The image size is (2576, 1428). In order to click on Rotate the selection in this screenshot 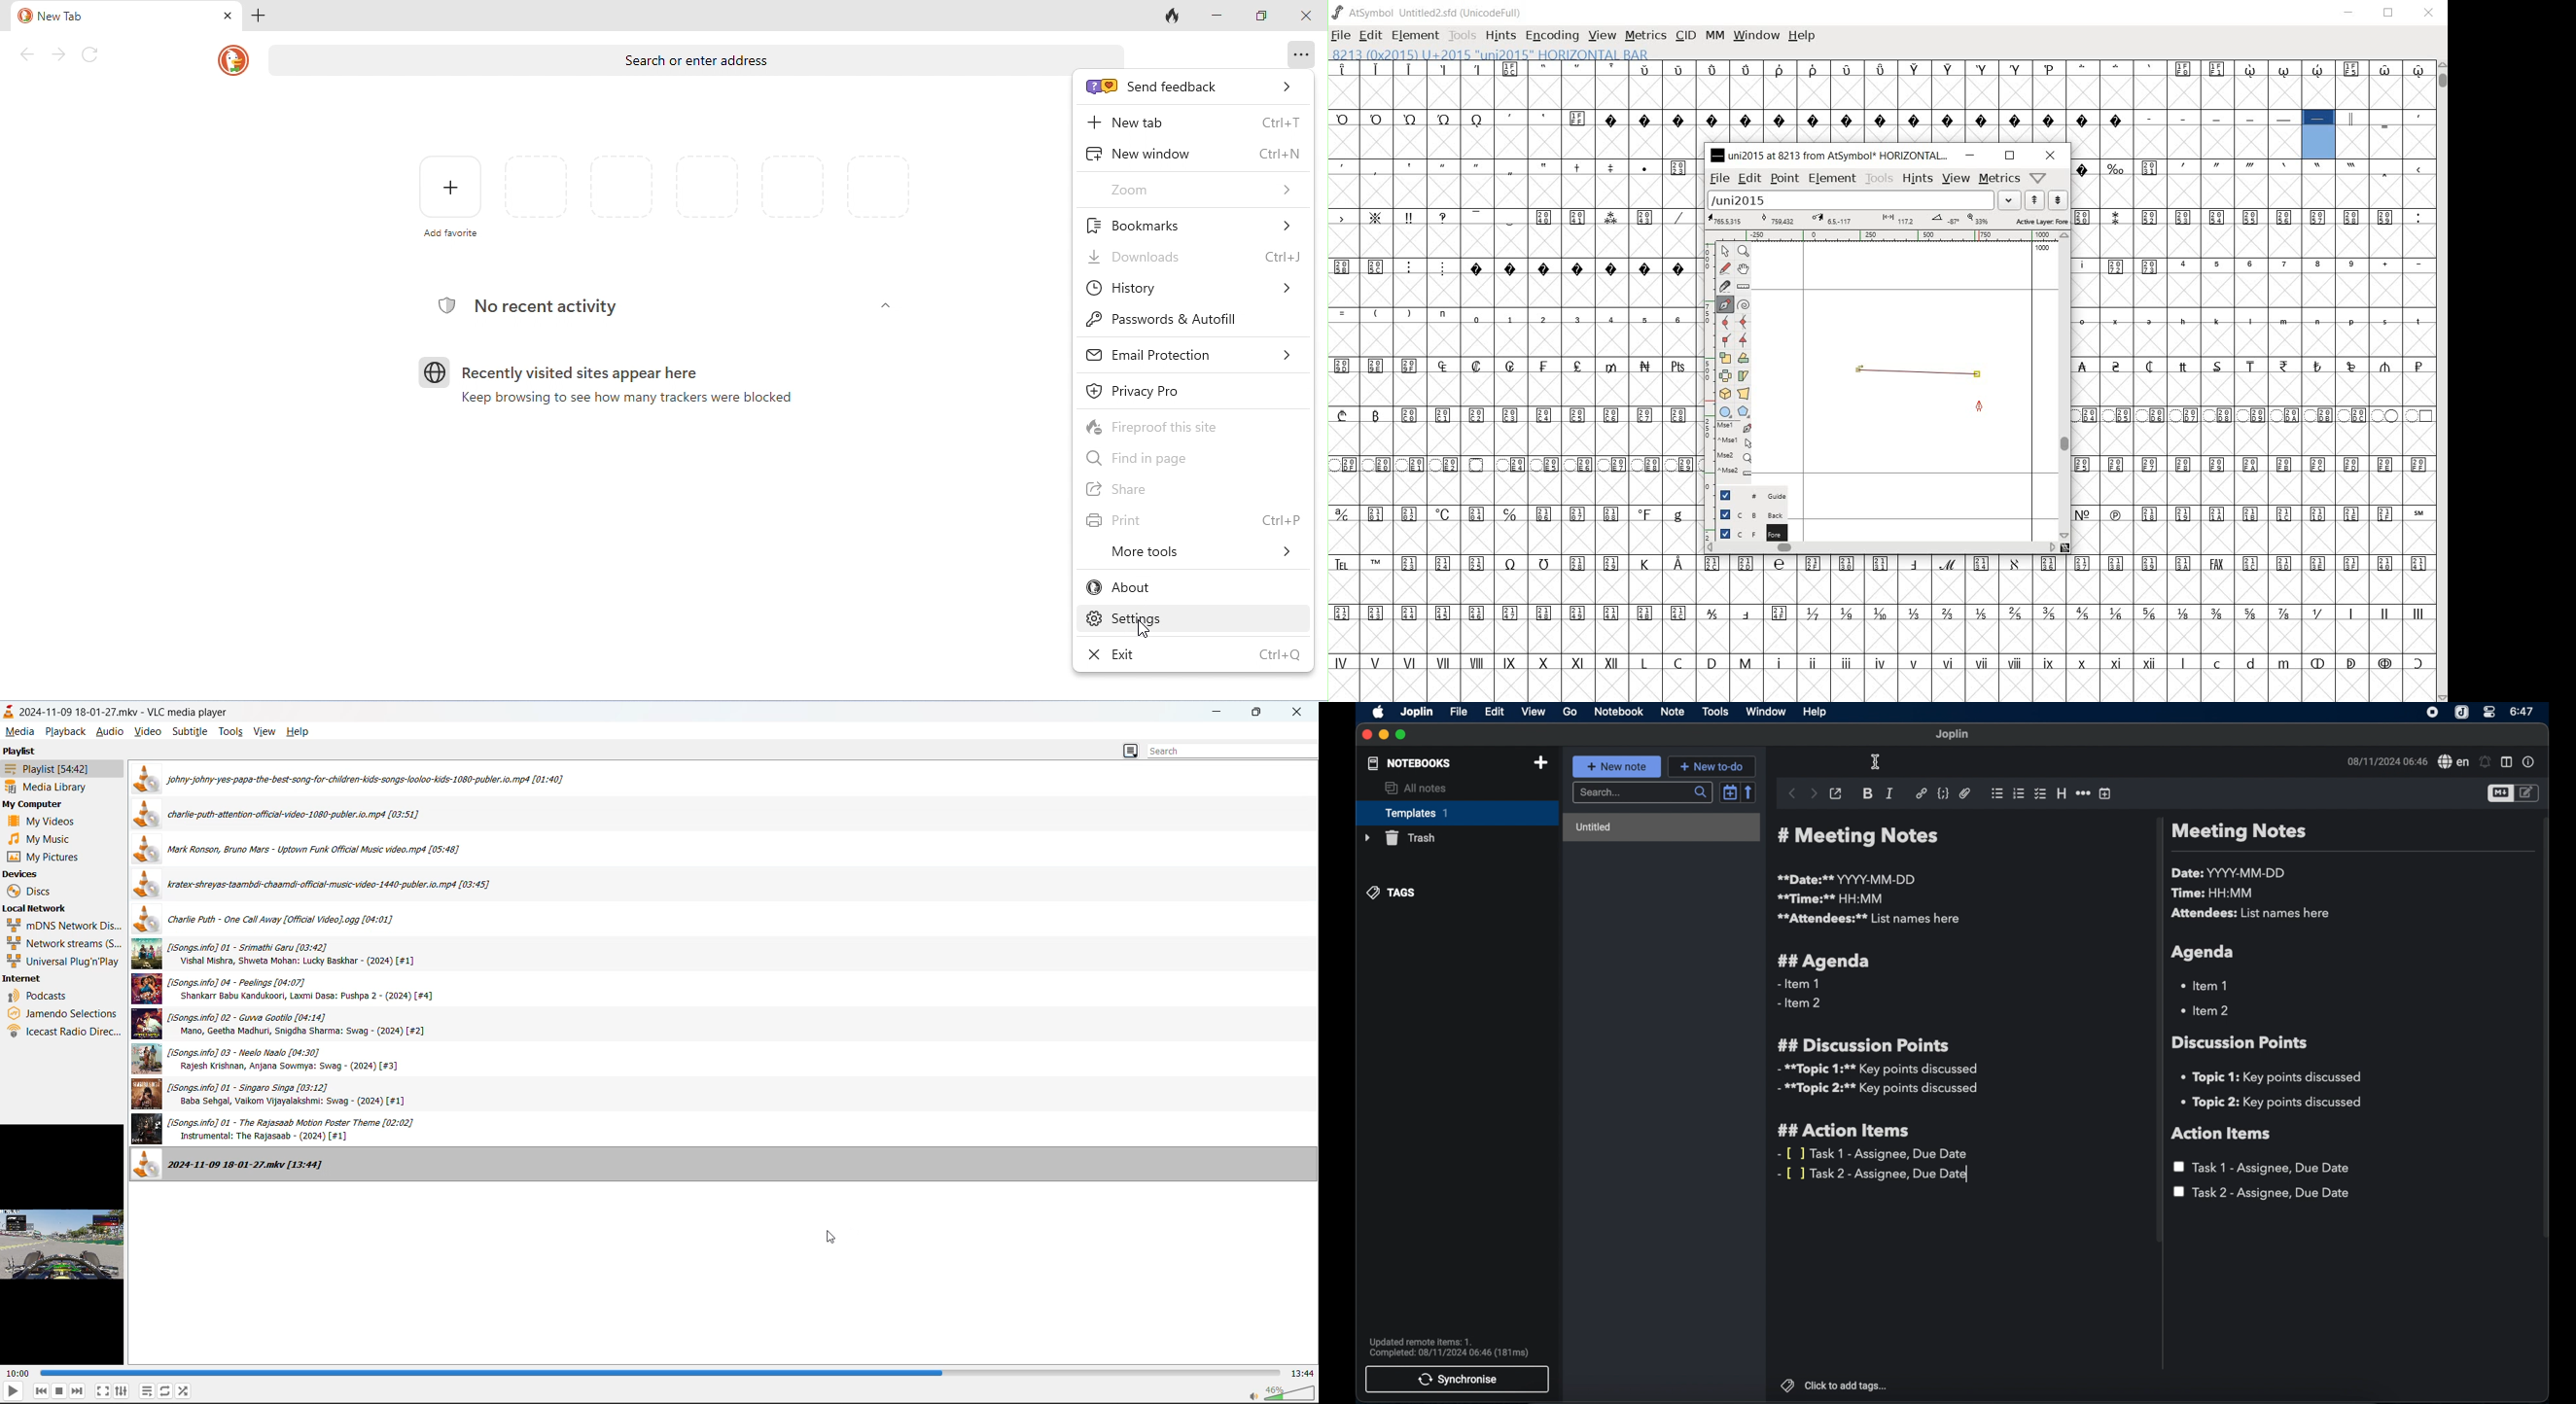, I will do `click(1745, 358)`.